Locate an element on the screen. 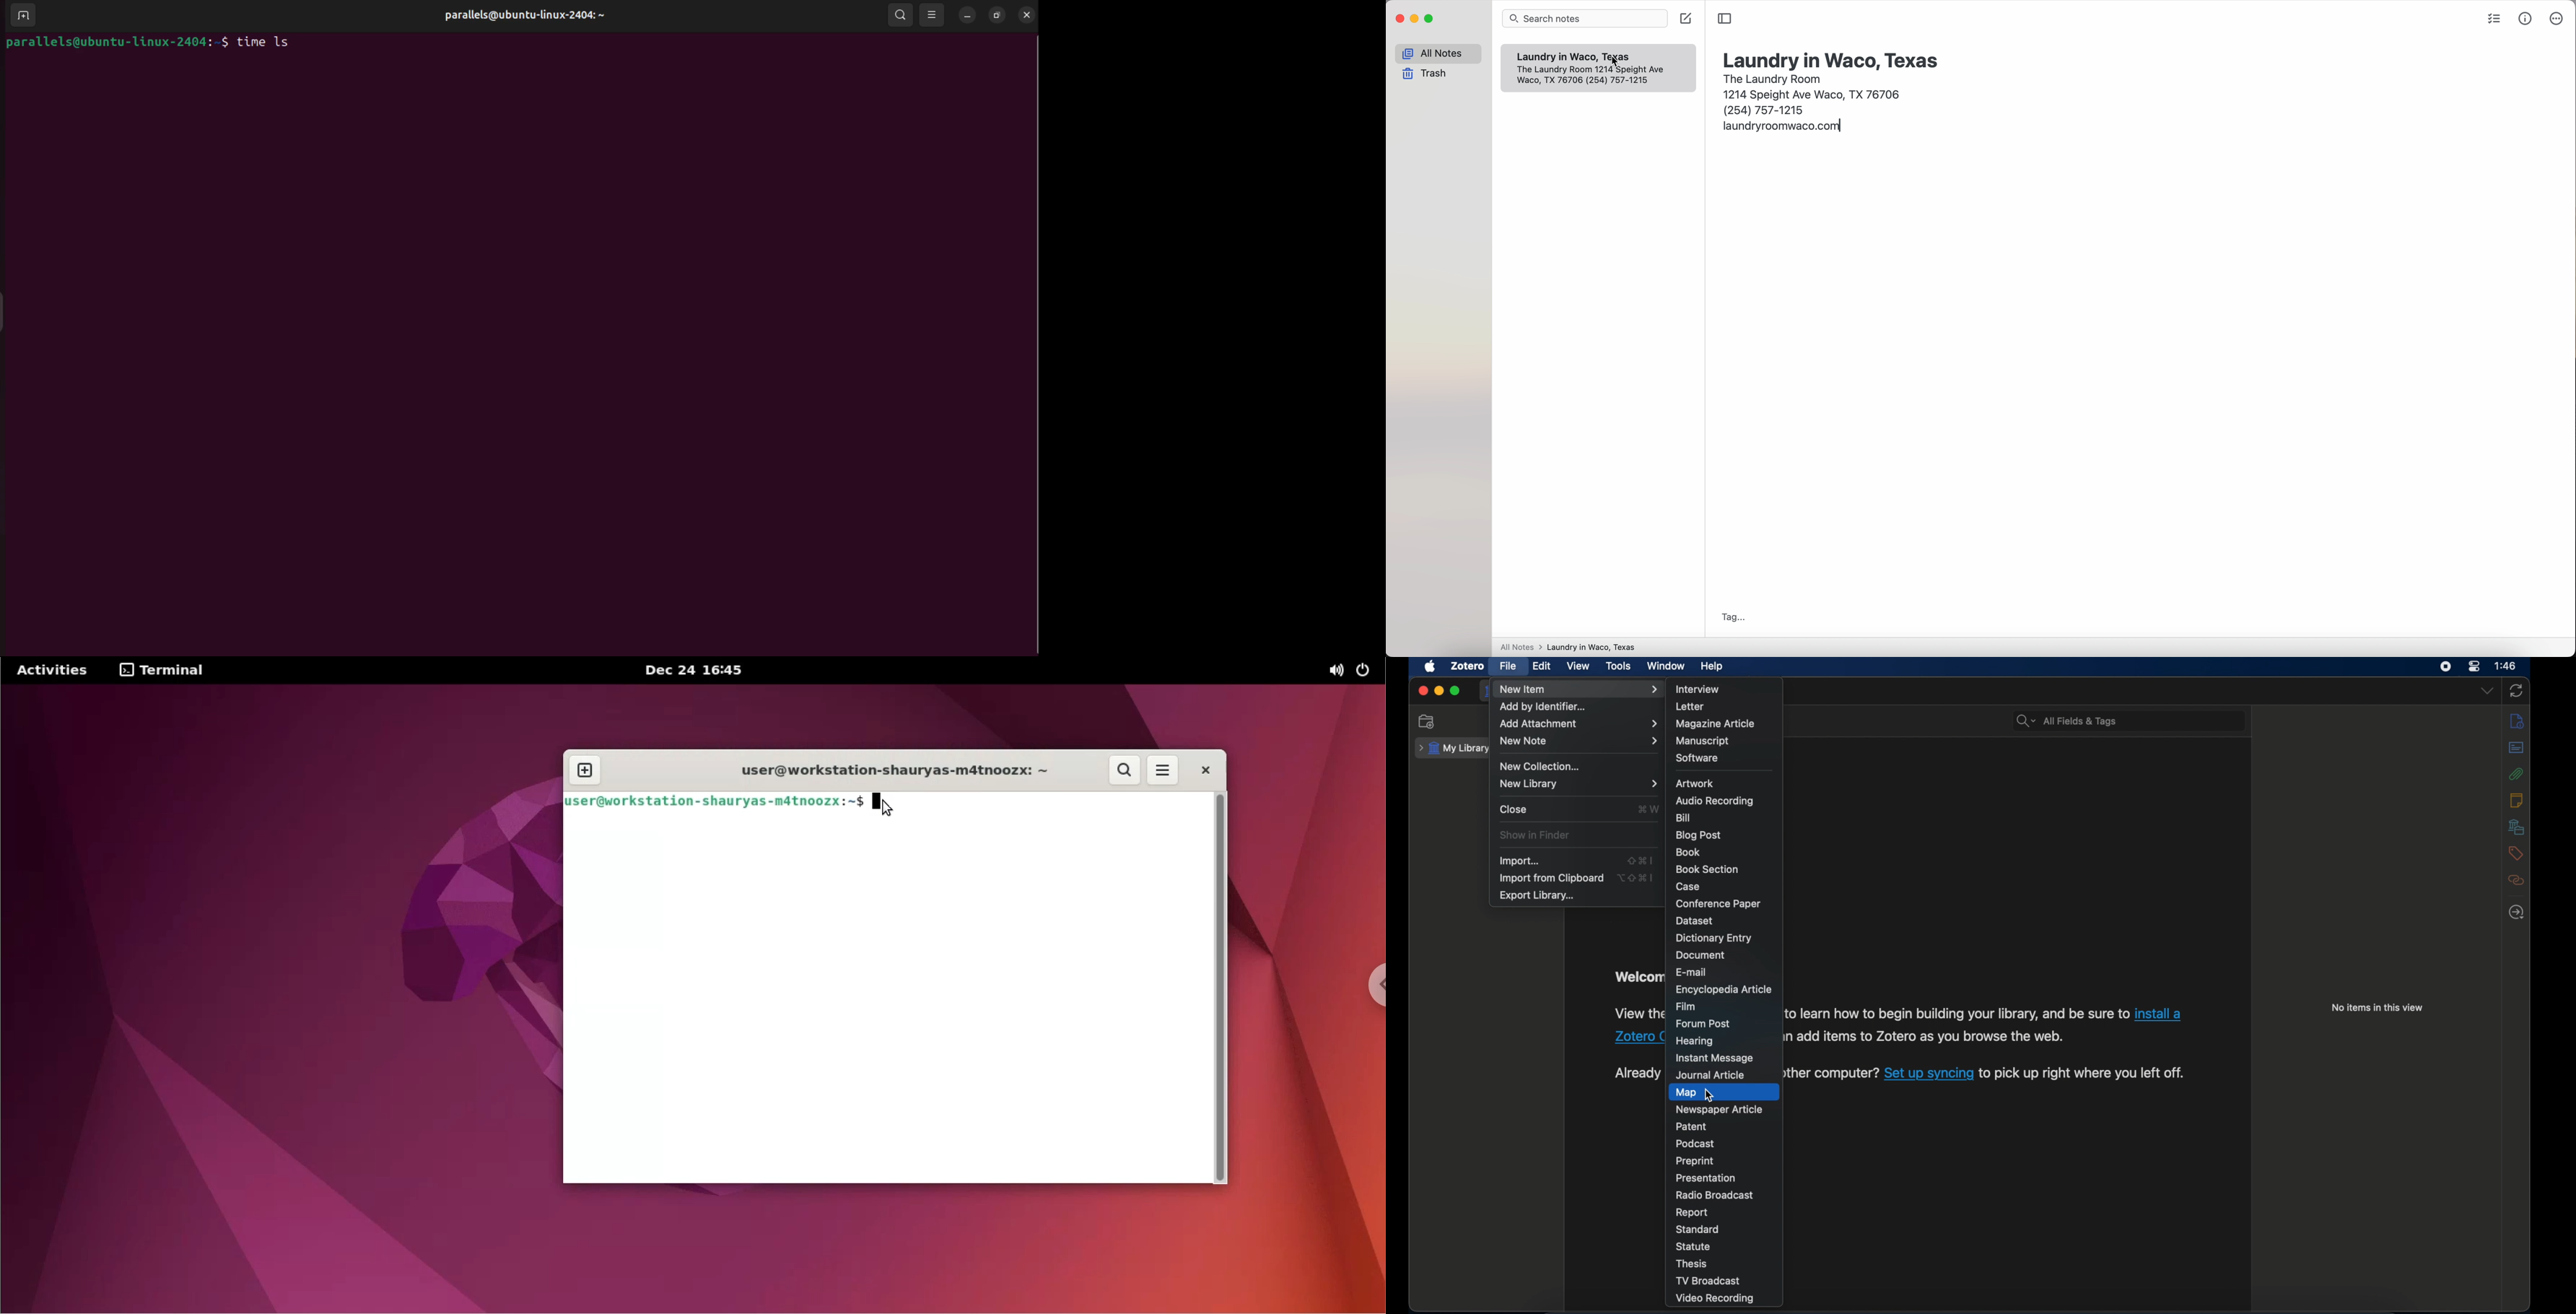 This screenshot has width=2576, height=1316. tags is located at coordinates (2518, 853).